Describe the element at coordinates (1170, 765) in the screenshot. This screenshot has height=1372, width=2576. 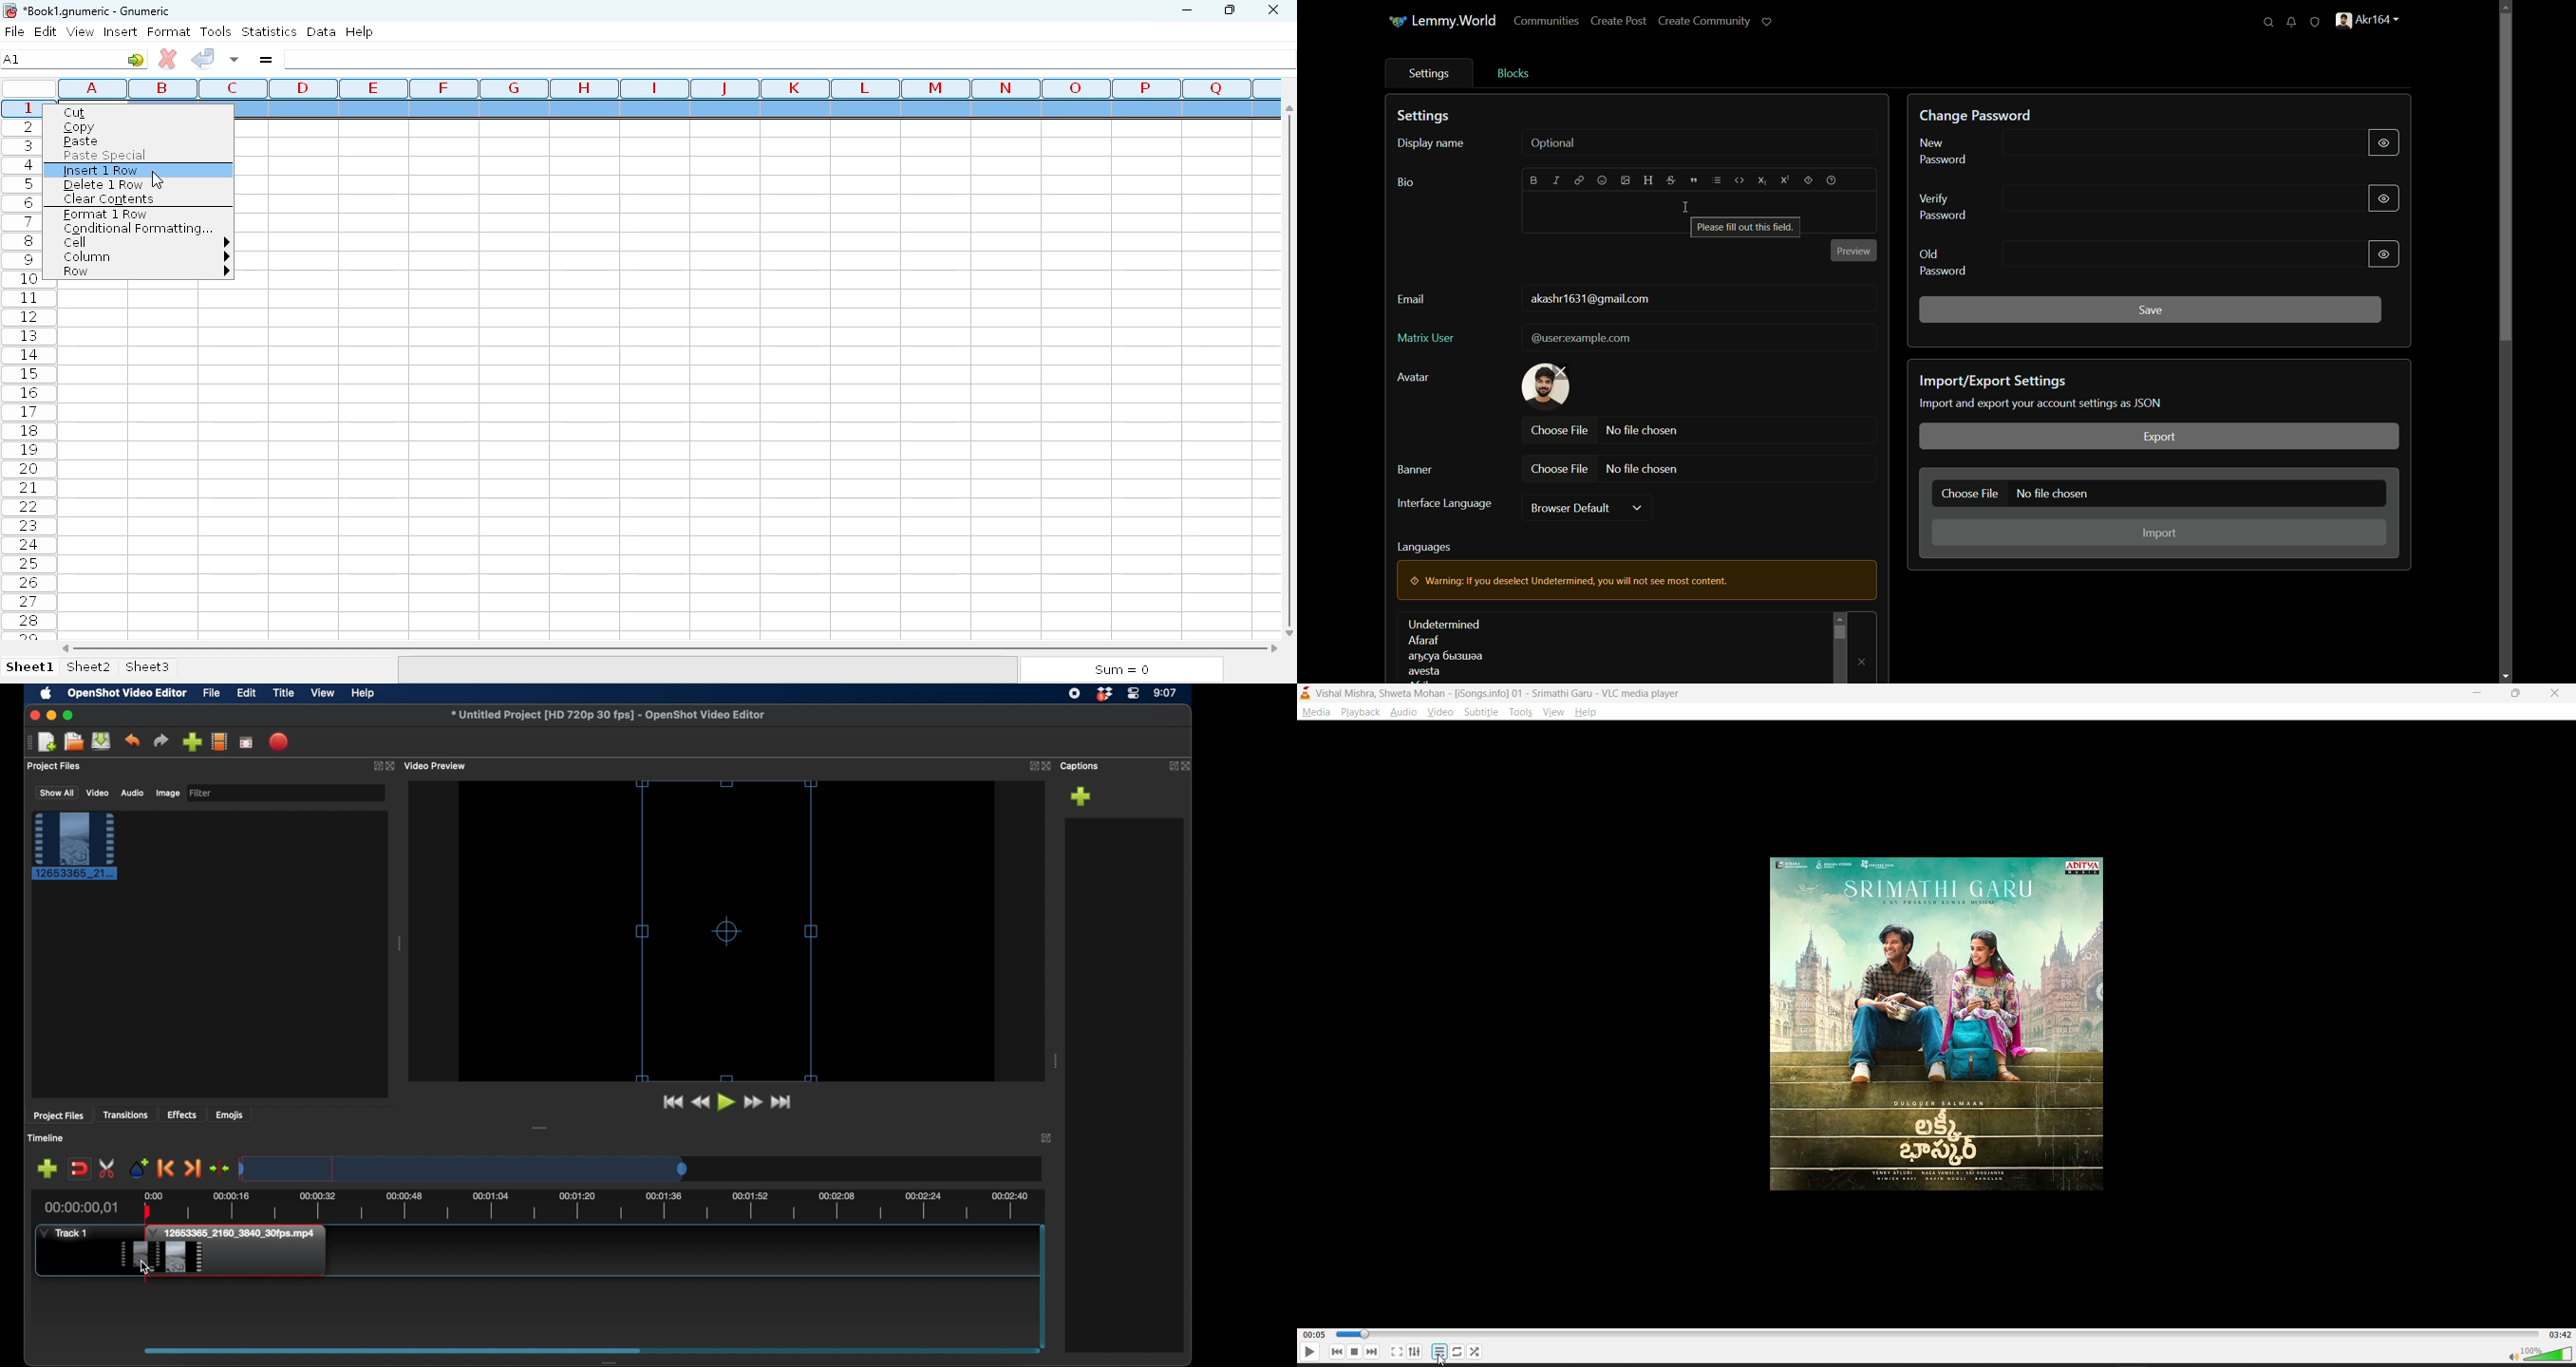
I see `expand` at that location.